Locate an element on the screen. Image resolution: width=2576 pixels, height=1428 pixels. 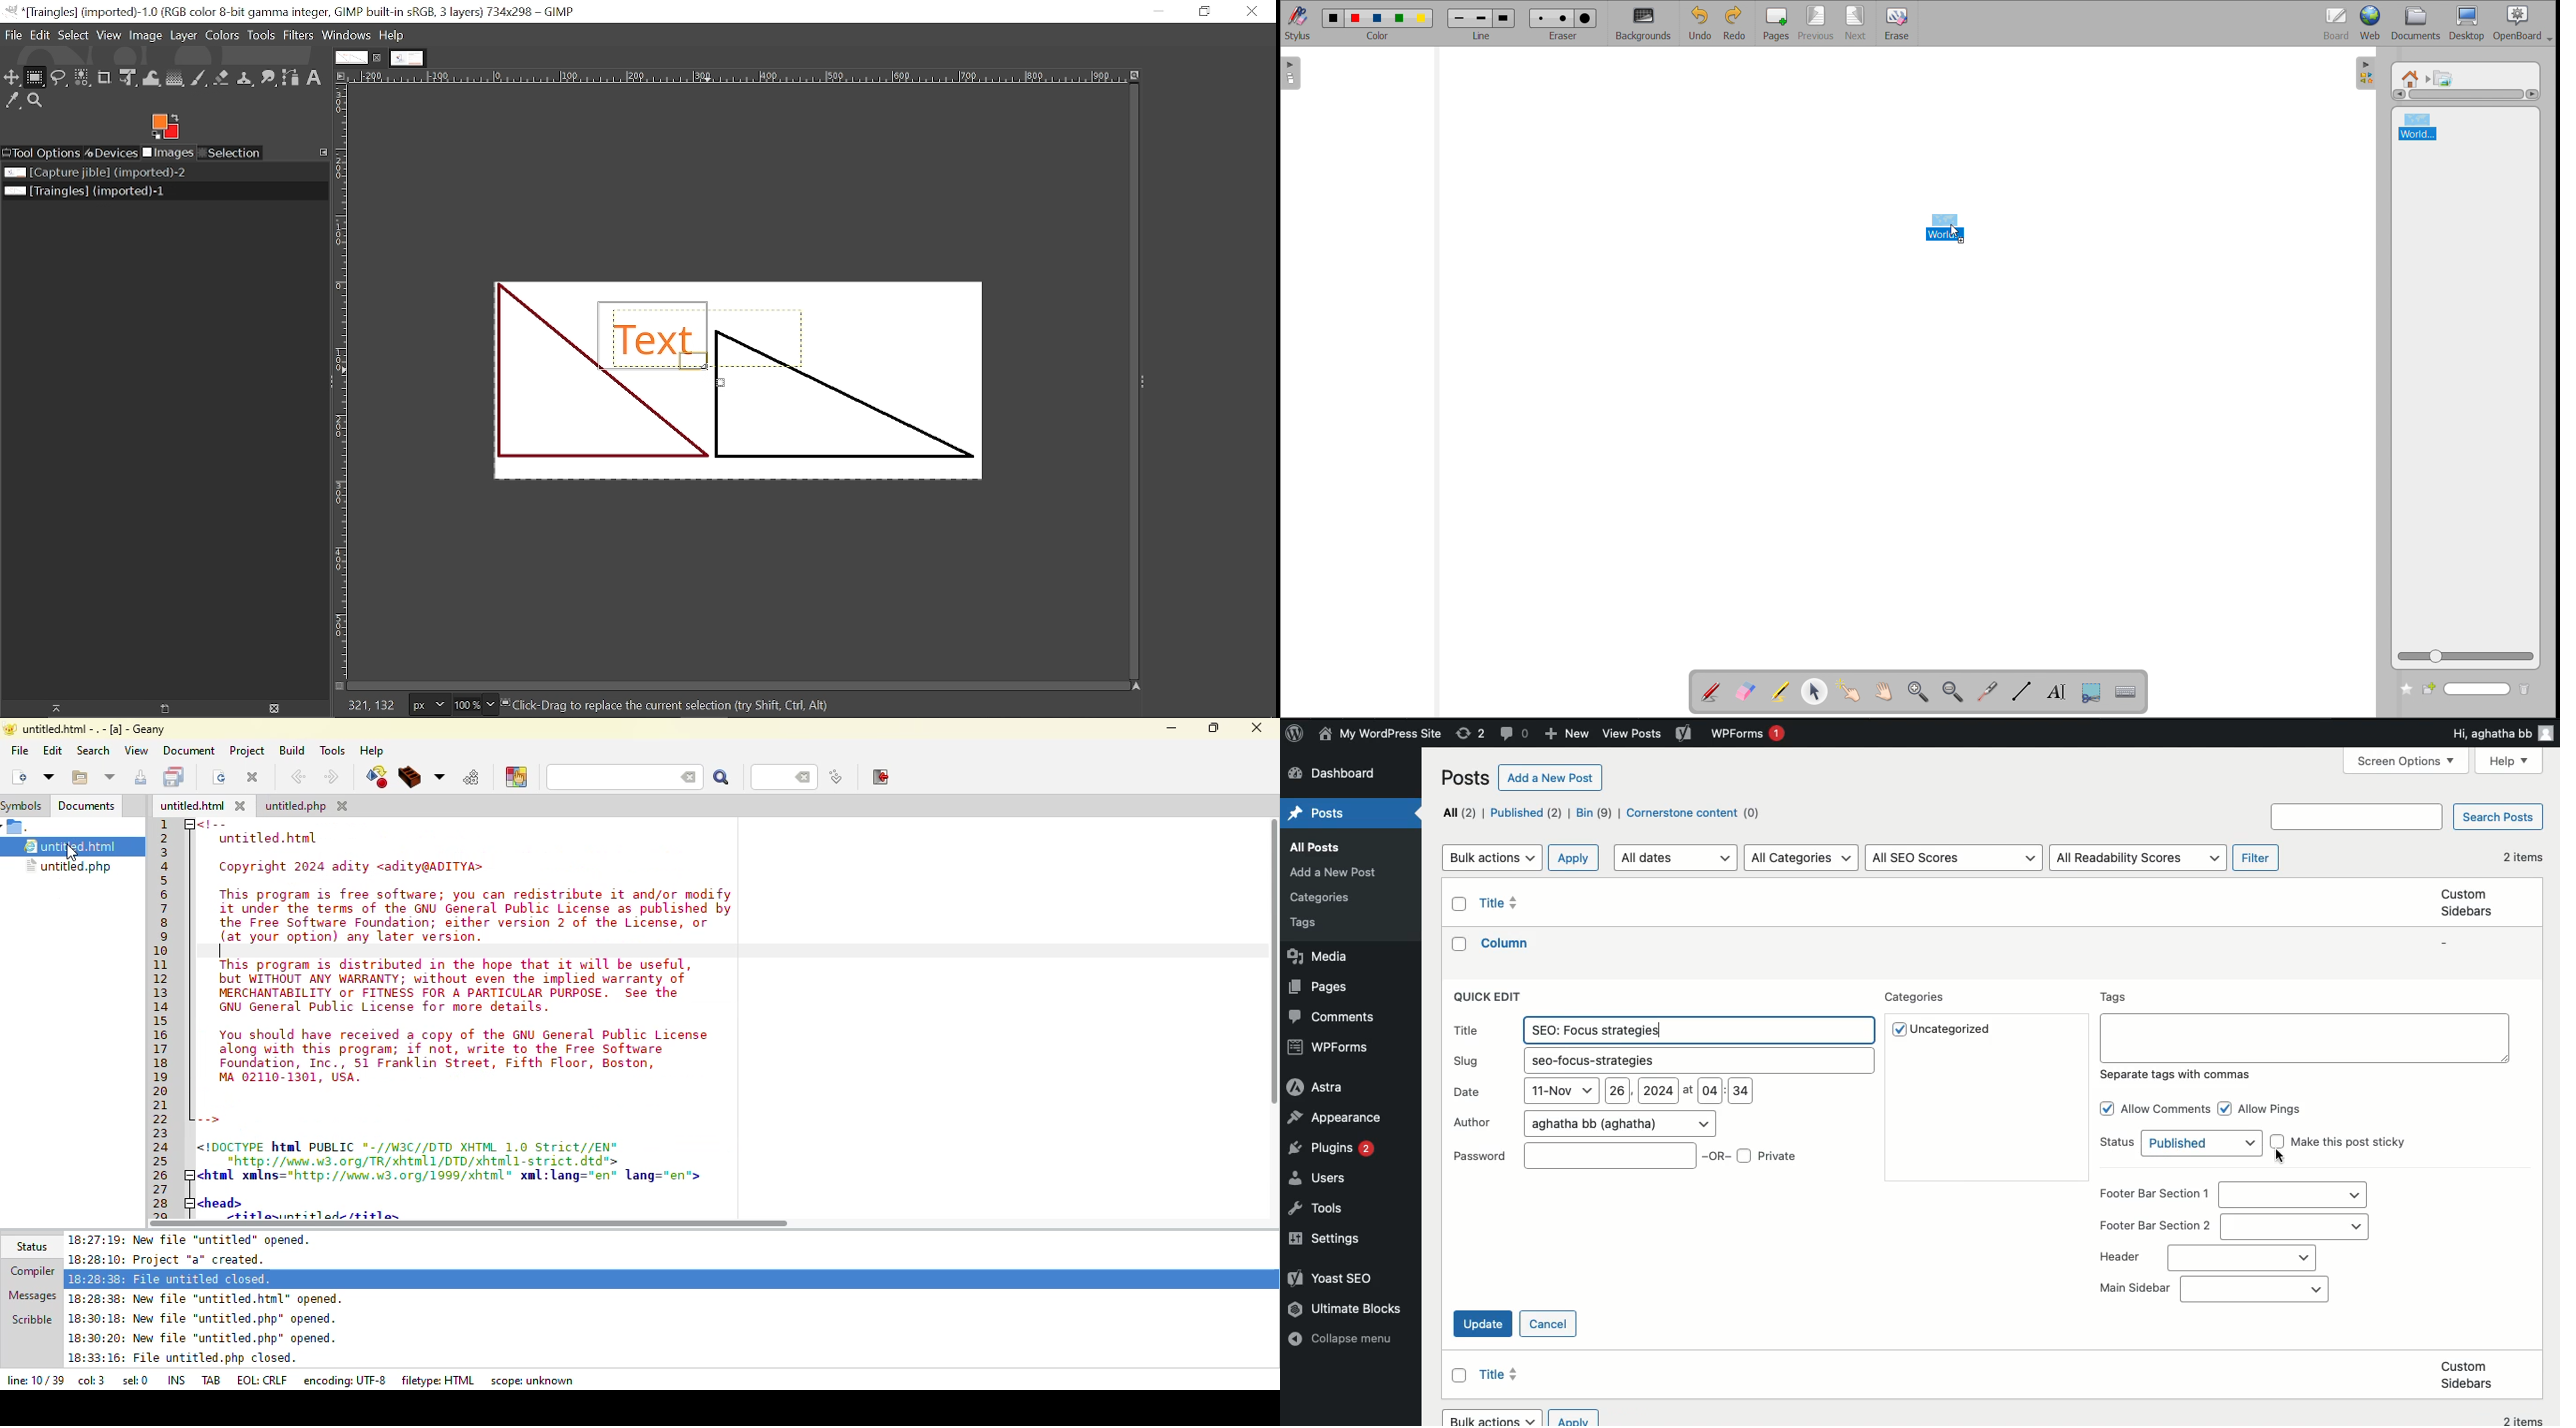
Revisions is located at coordinates (1470, 734).